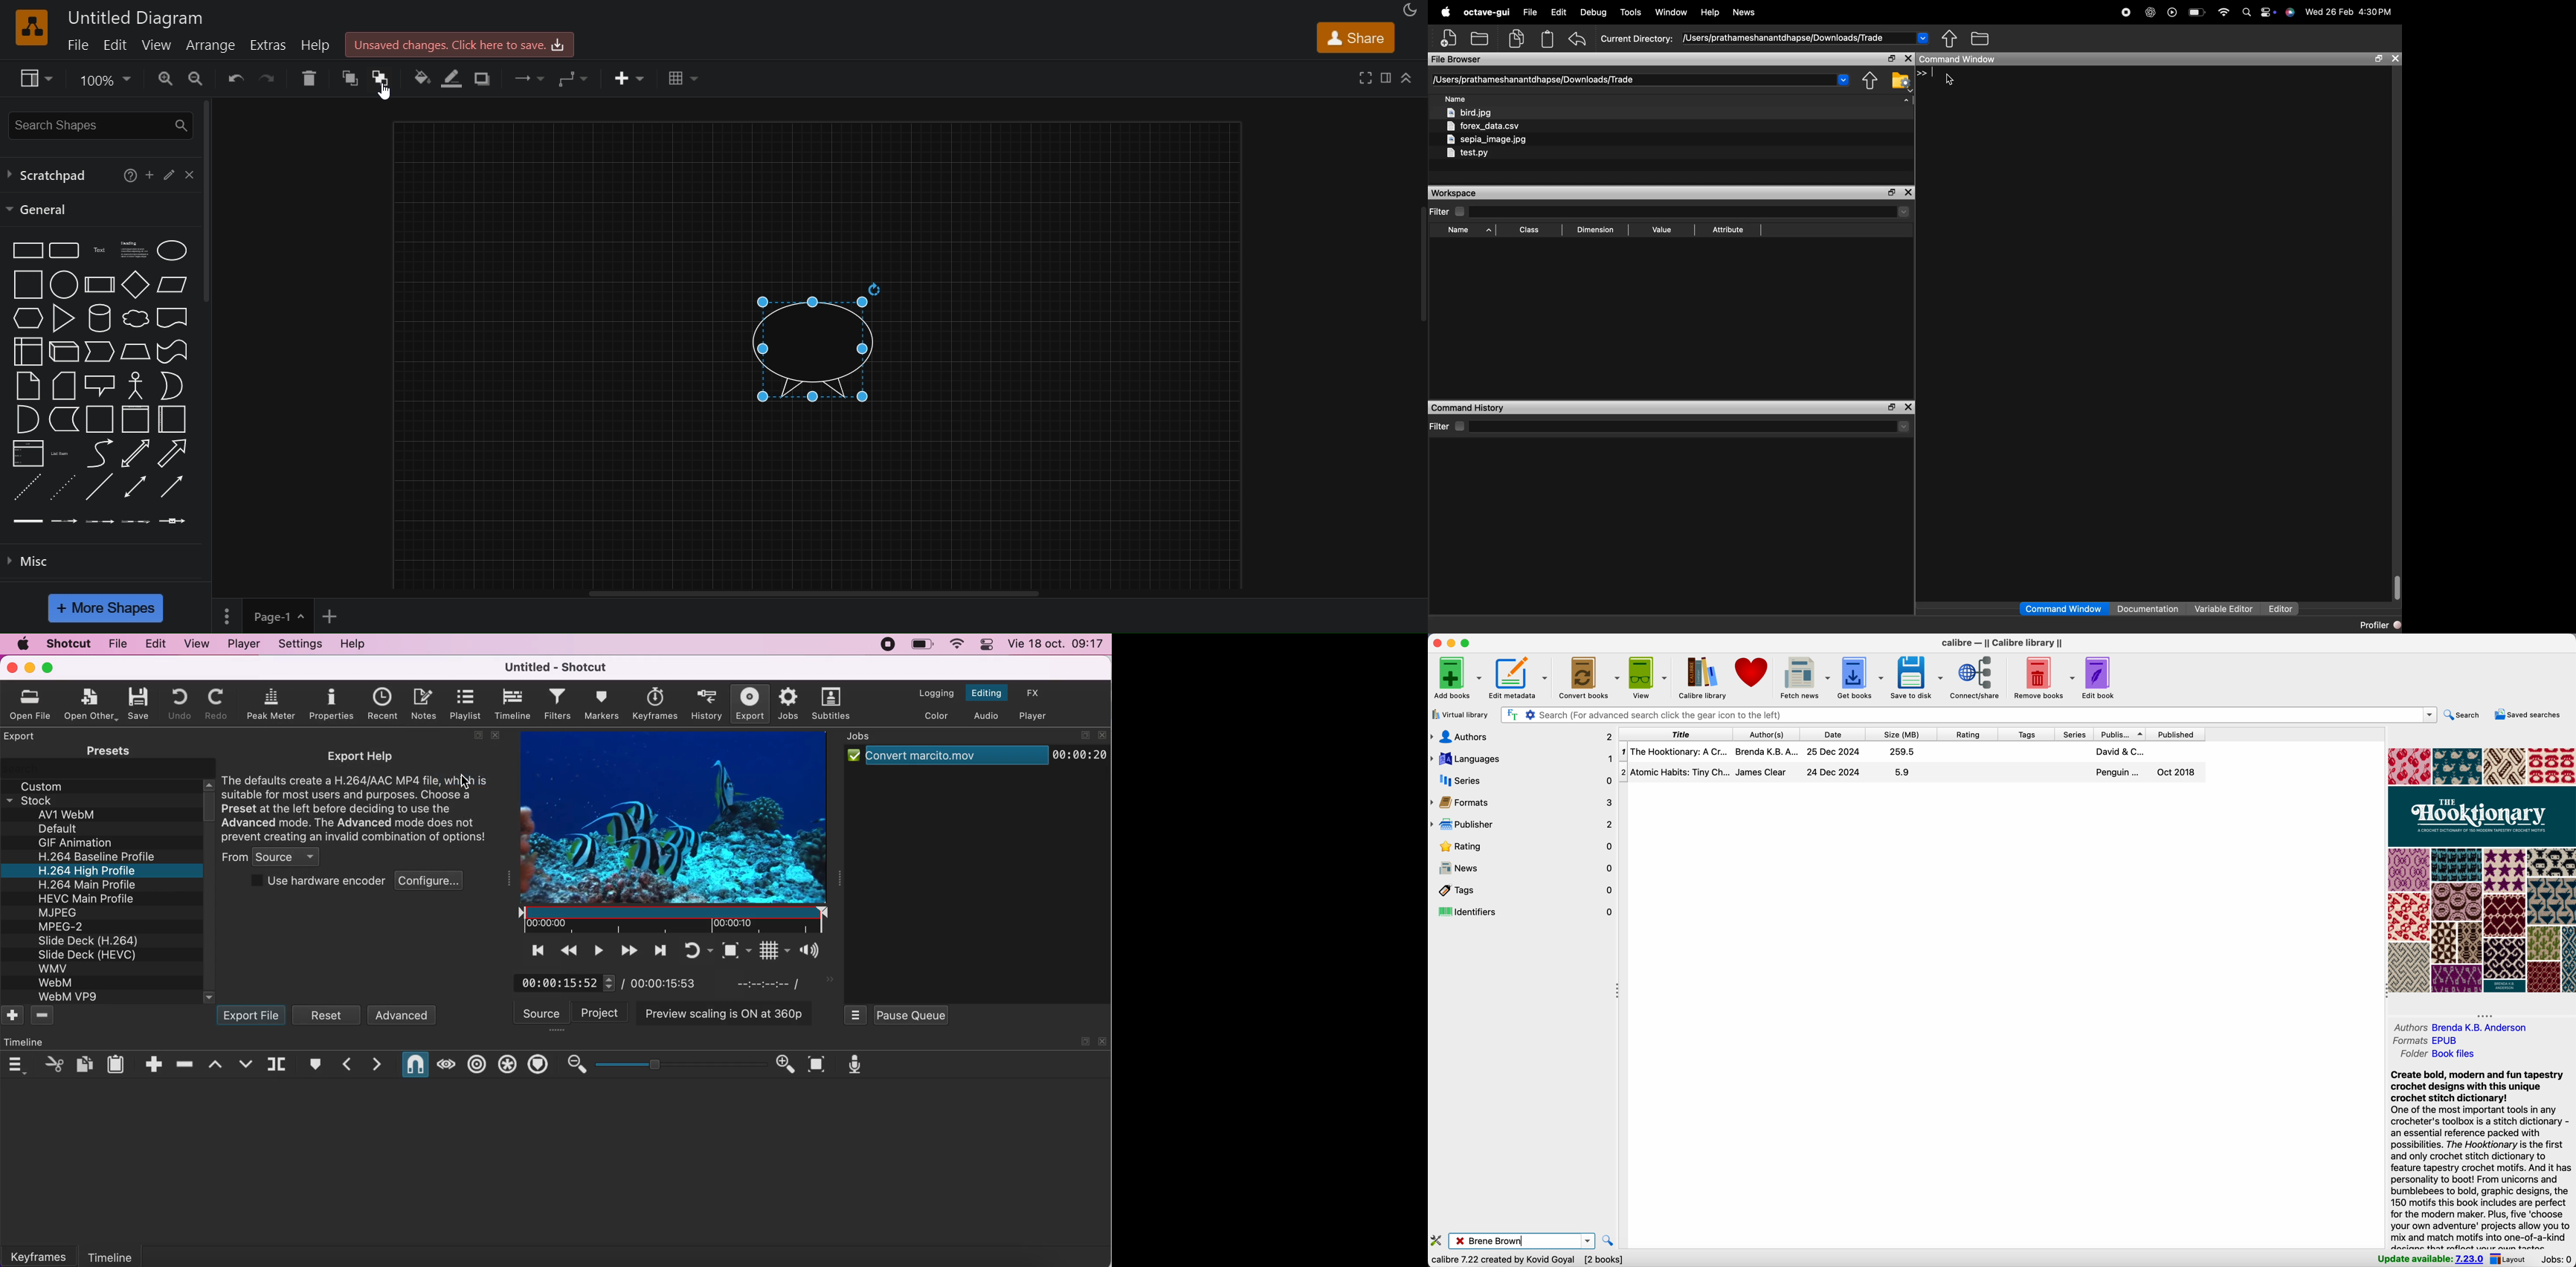 The width and height of the screenshot is (2576, 1288). I want to click on page 1, so click(260, 616).